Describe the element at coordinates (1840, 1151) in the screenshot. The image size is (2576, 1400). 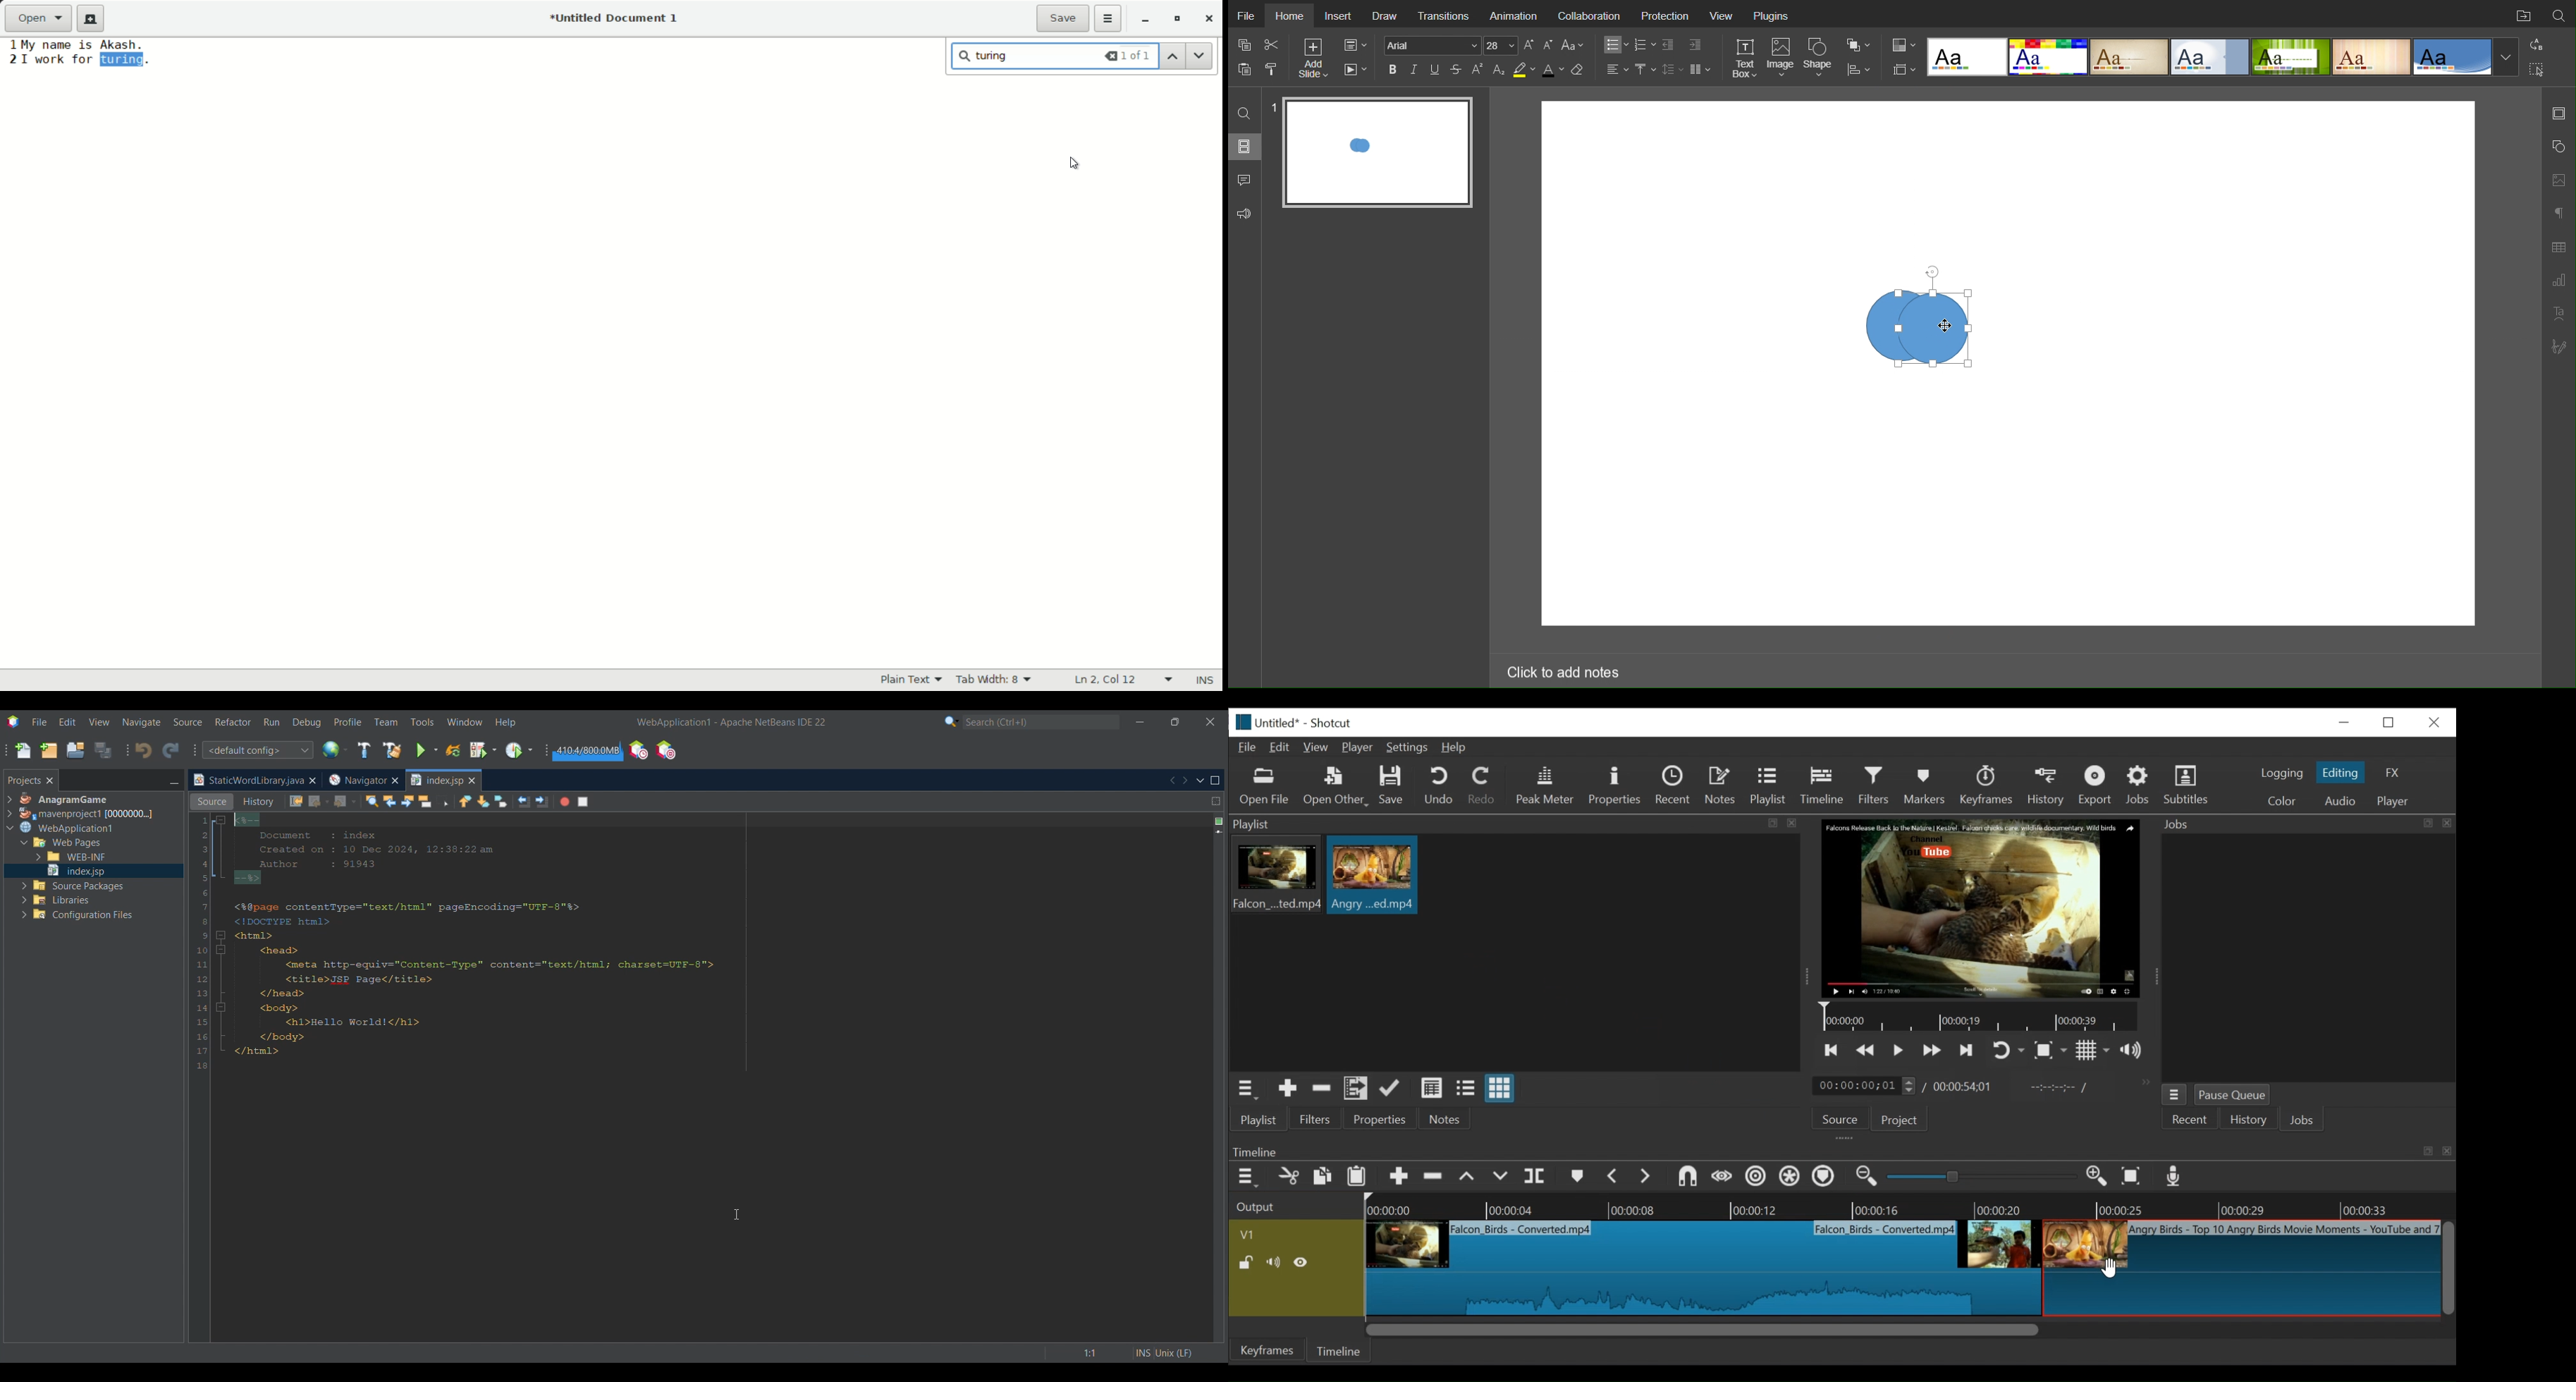
I see `Timeline Panel` at that location.